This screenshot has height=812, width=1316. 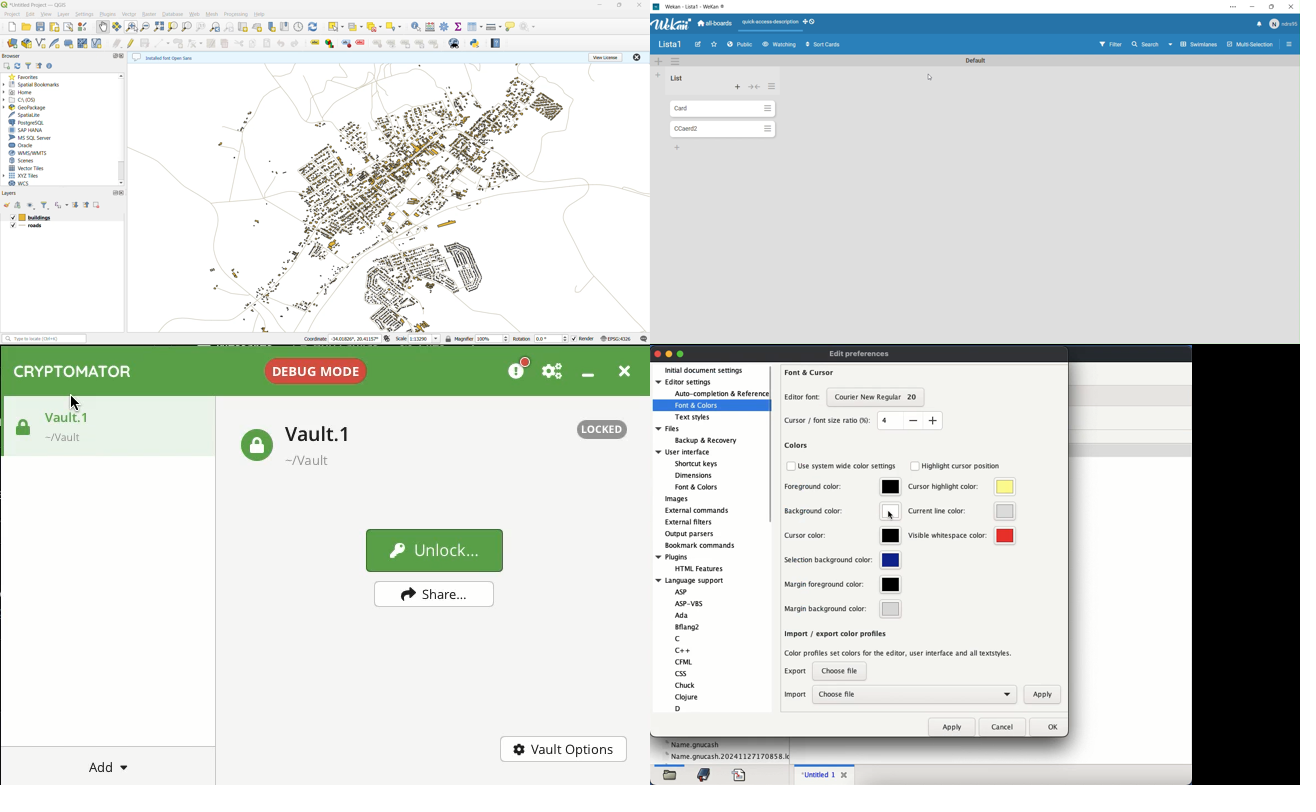 I want to click on checkbox, so click(x=915, y=466).